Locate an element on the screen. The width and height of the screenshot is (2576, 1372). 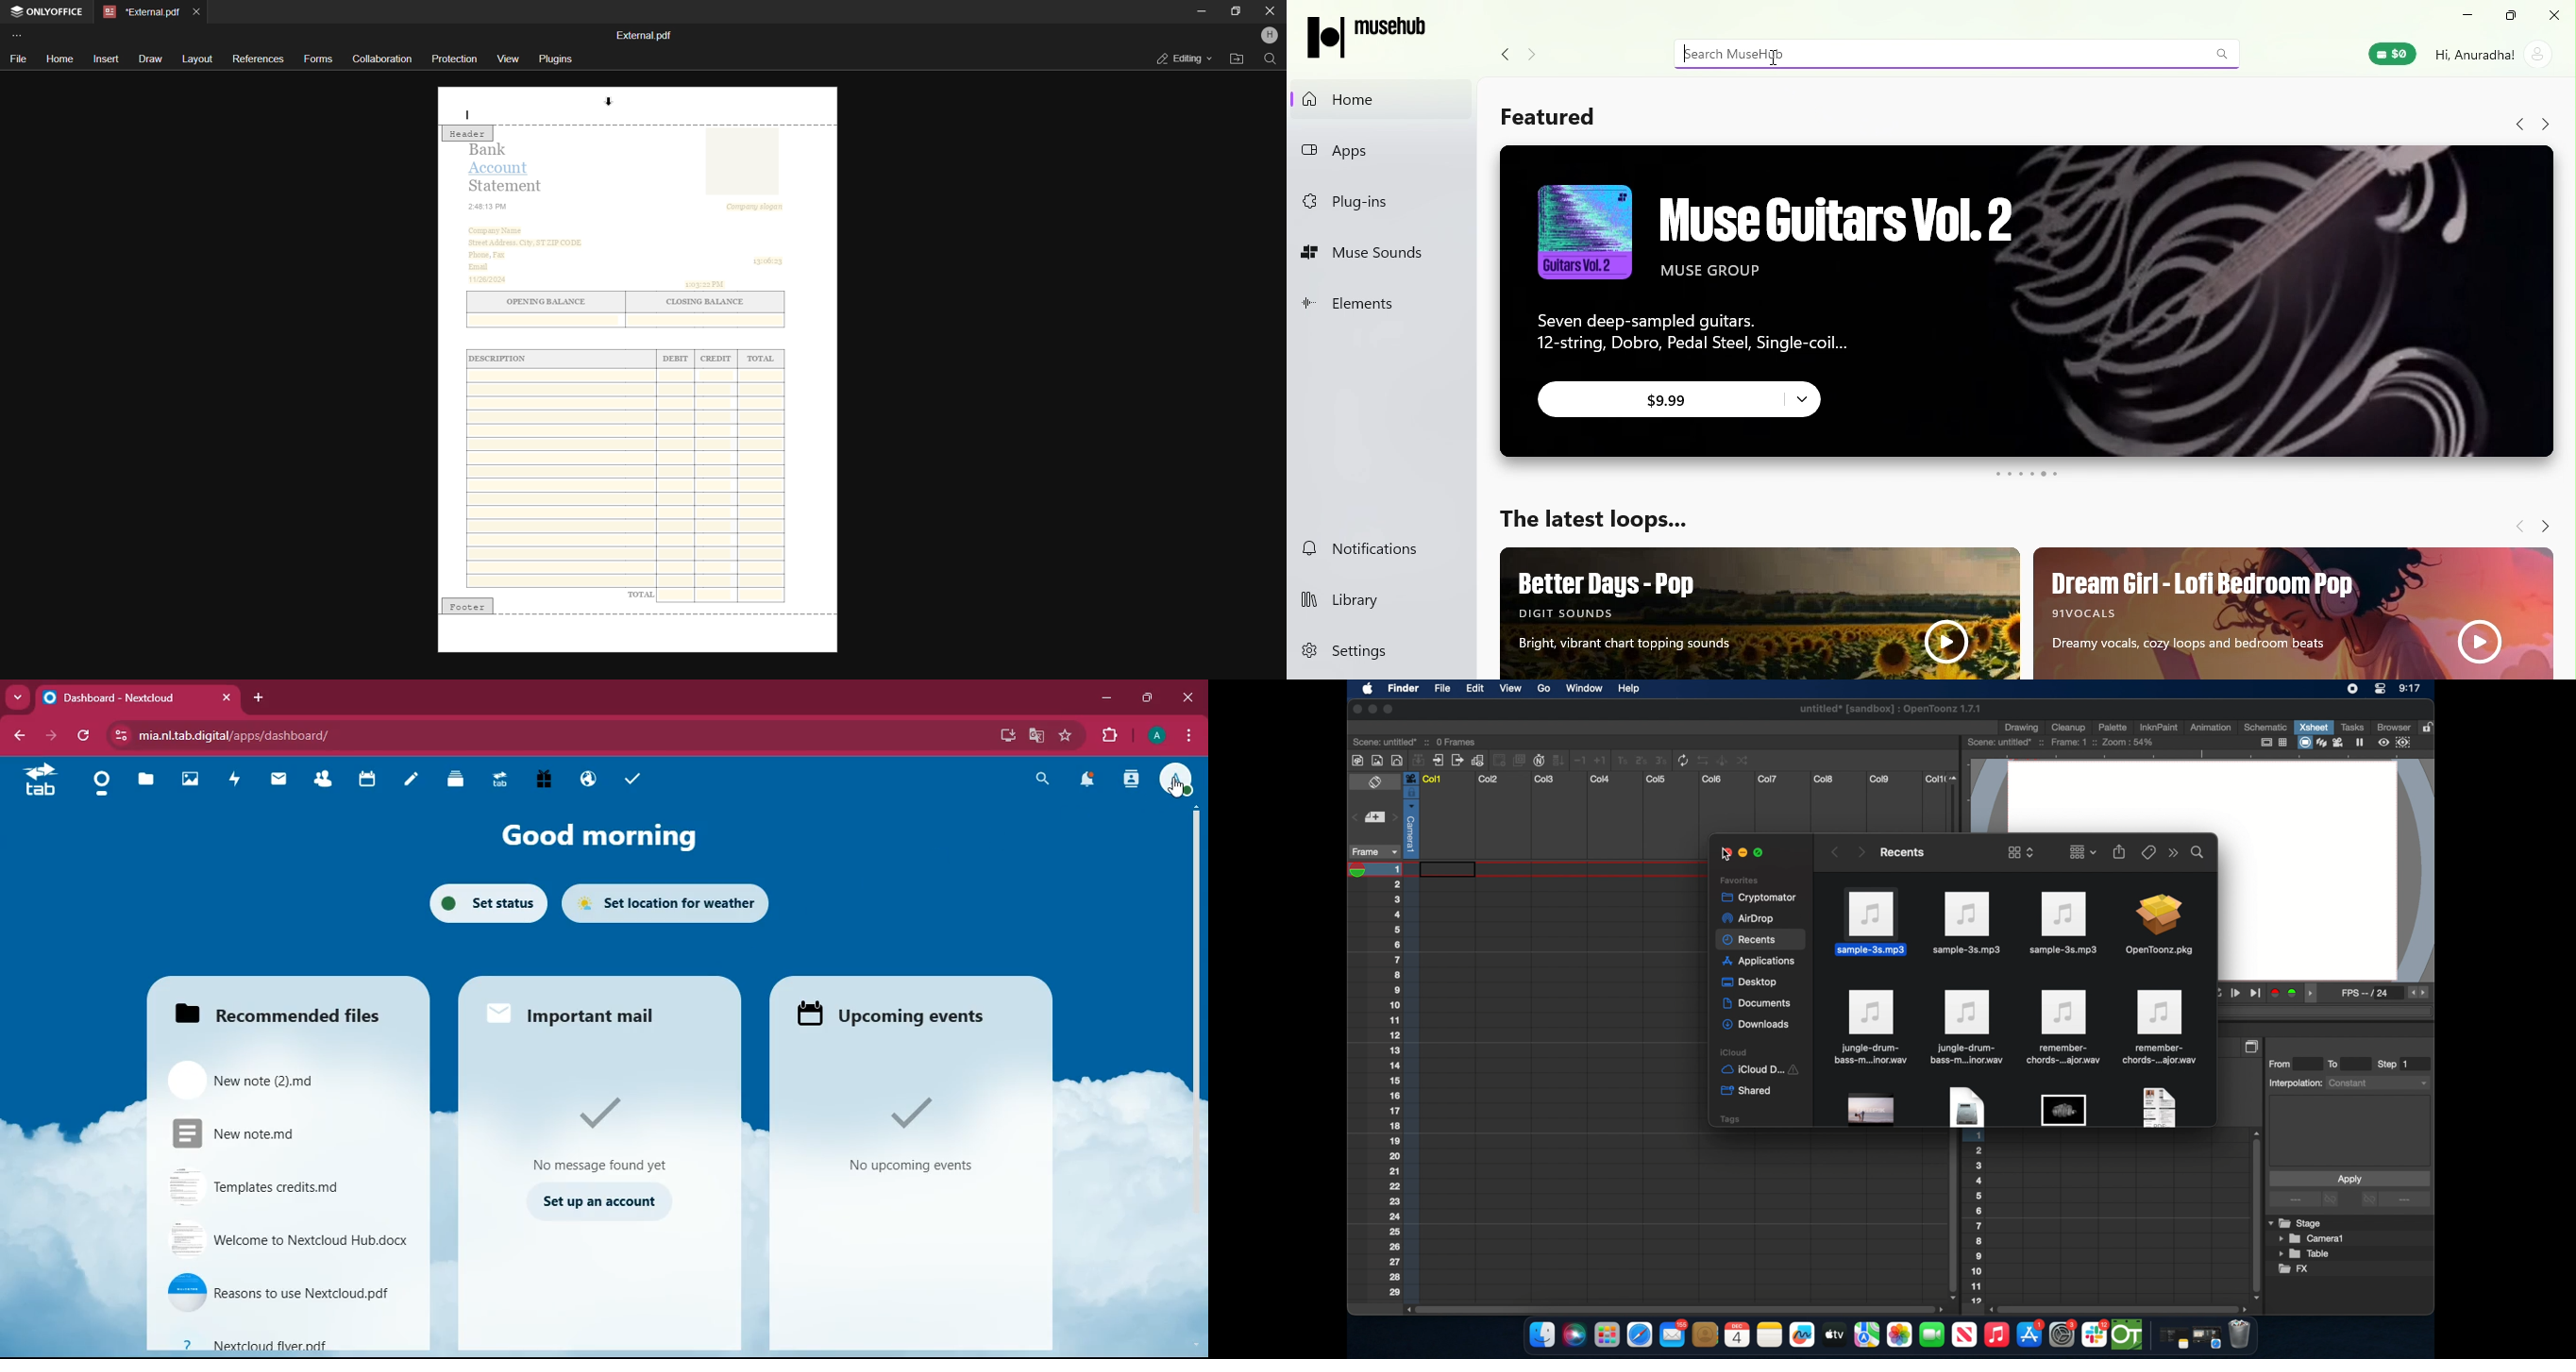
listview options is located at coordinates (2020, 852).